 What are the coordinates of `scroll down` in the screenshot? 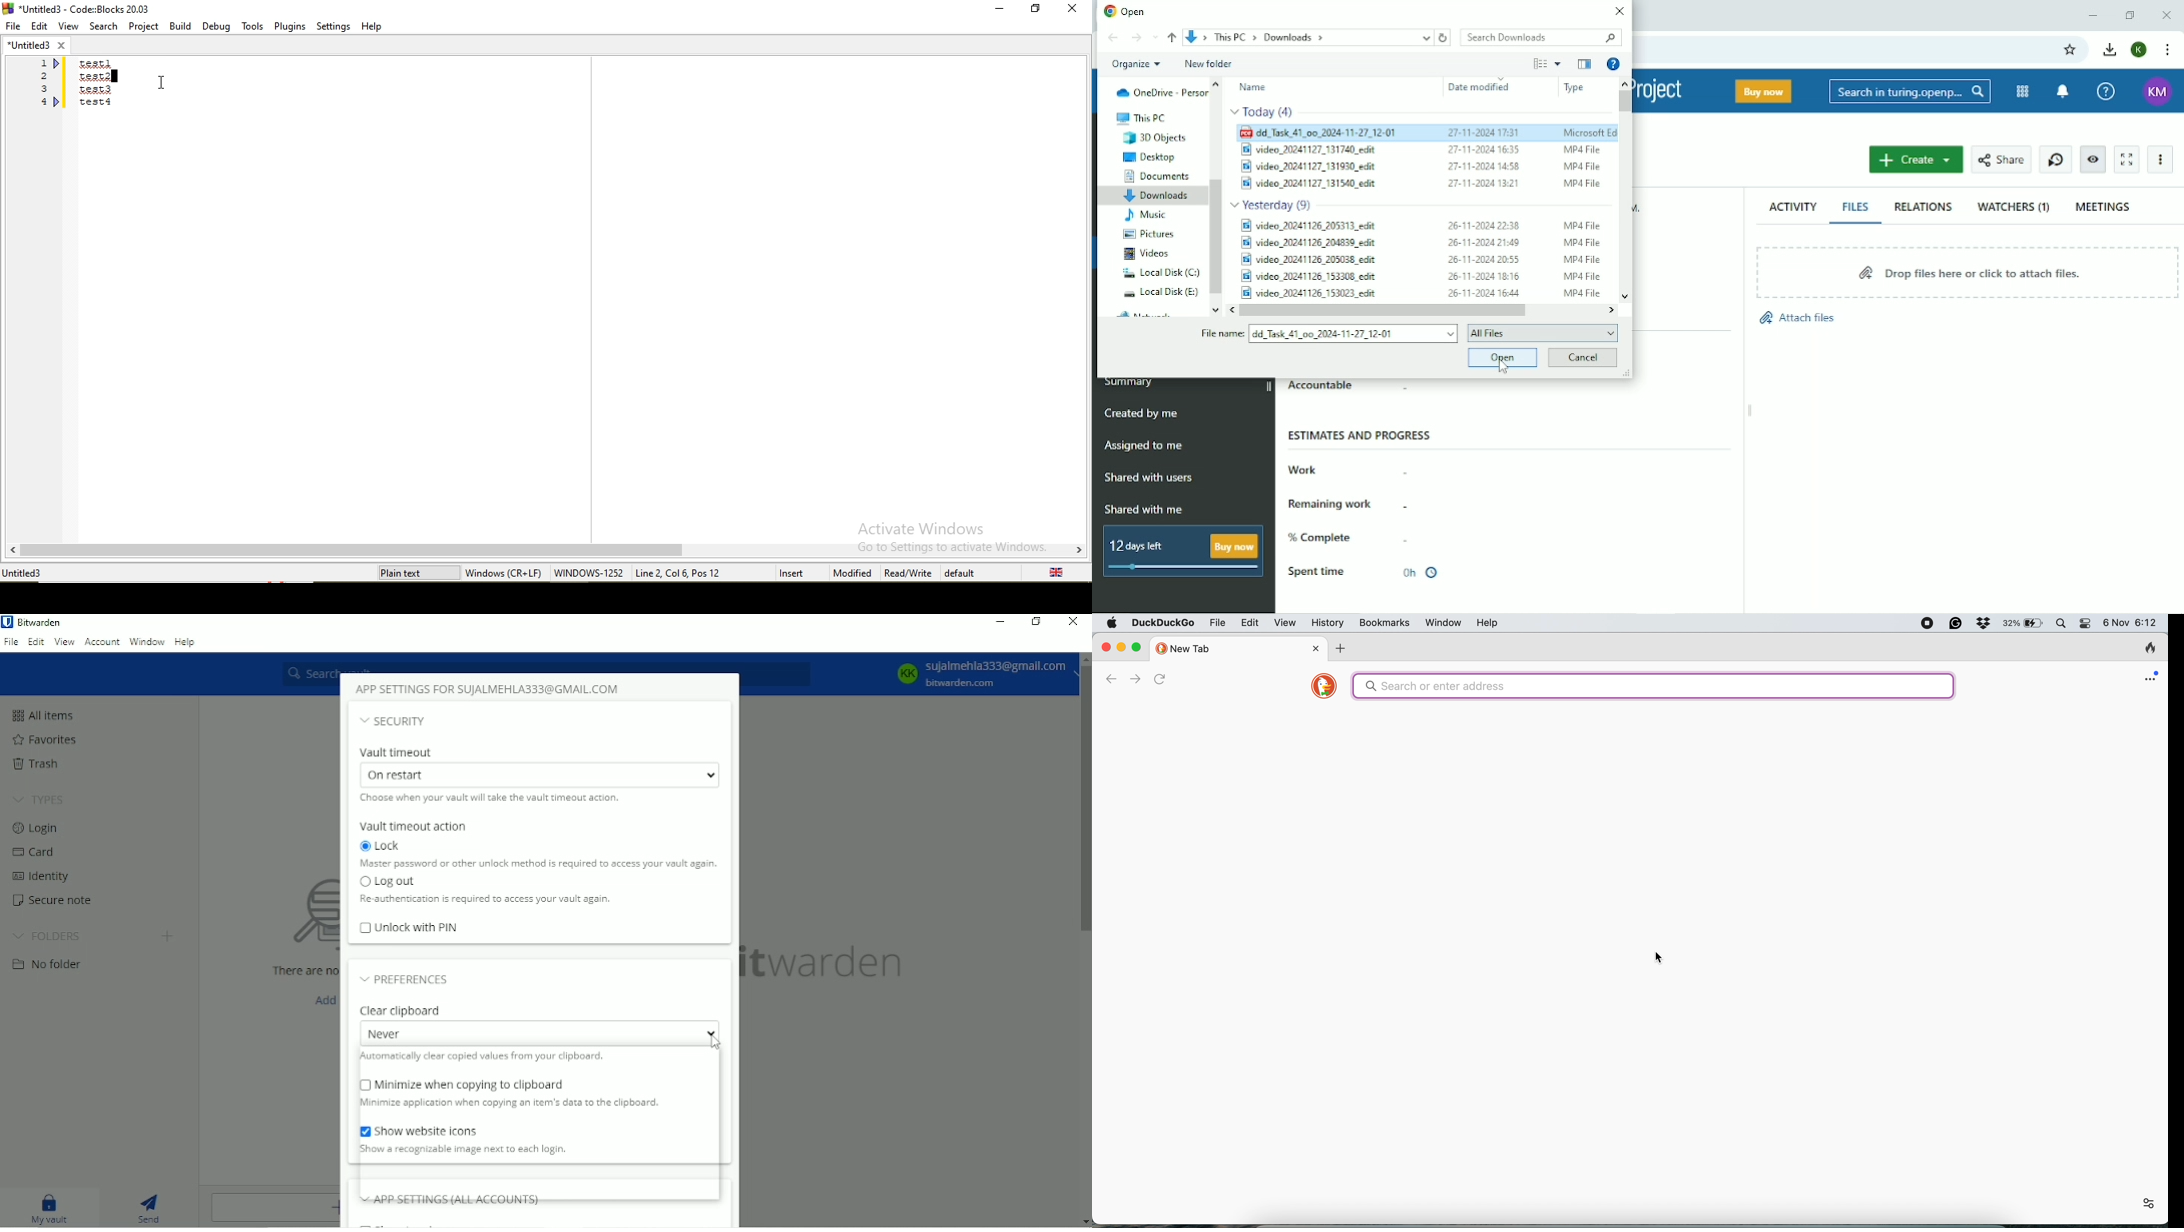 It's located at (1213, 310).